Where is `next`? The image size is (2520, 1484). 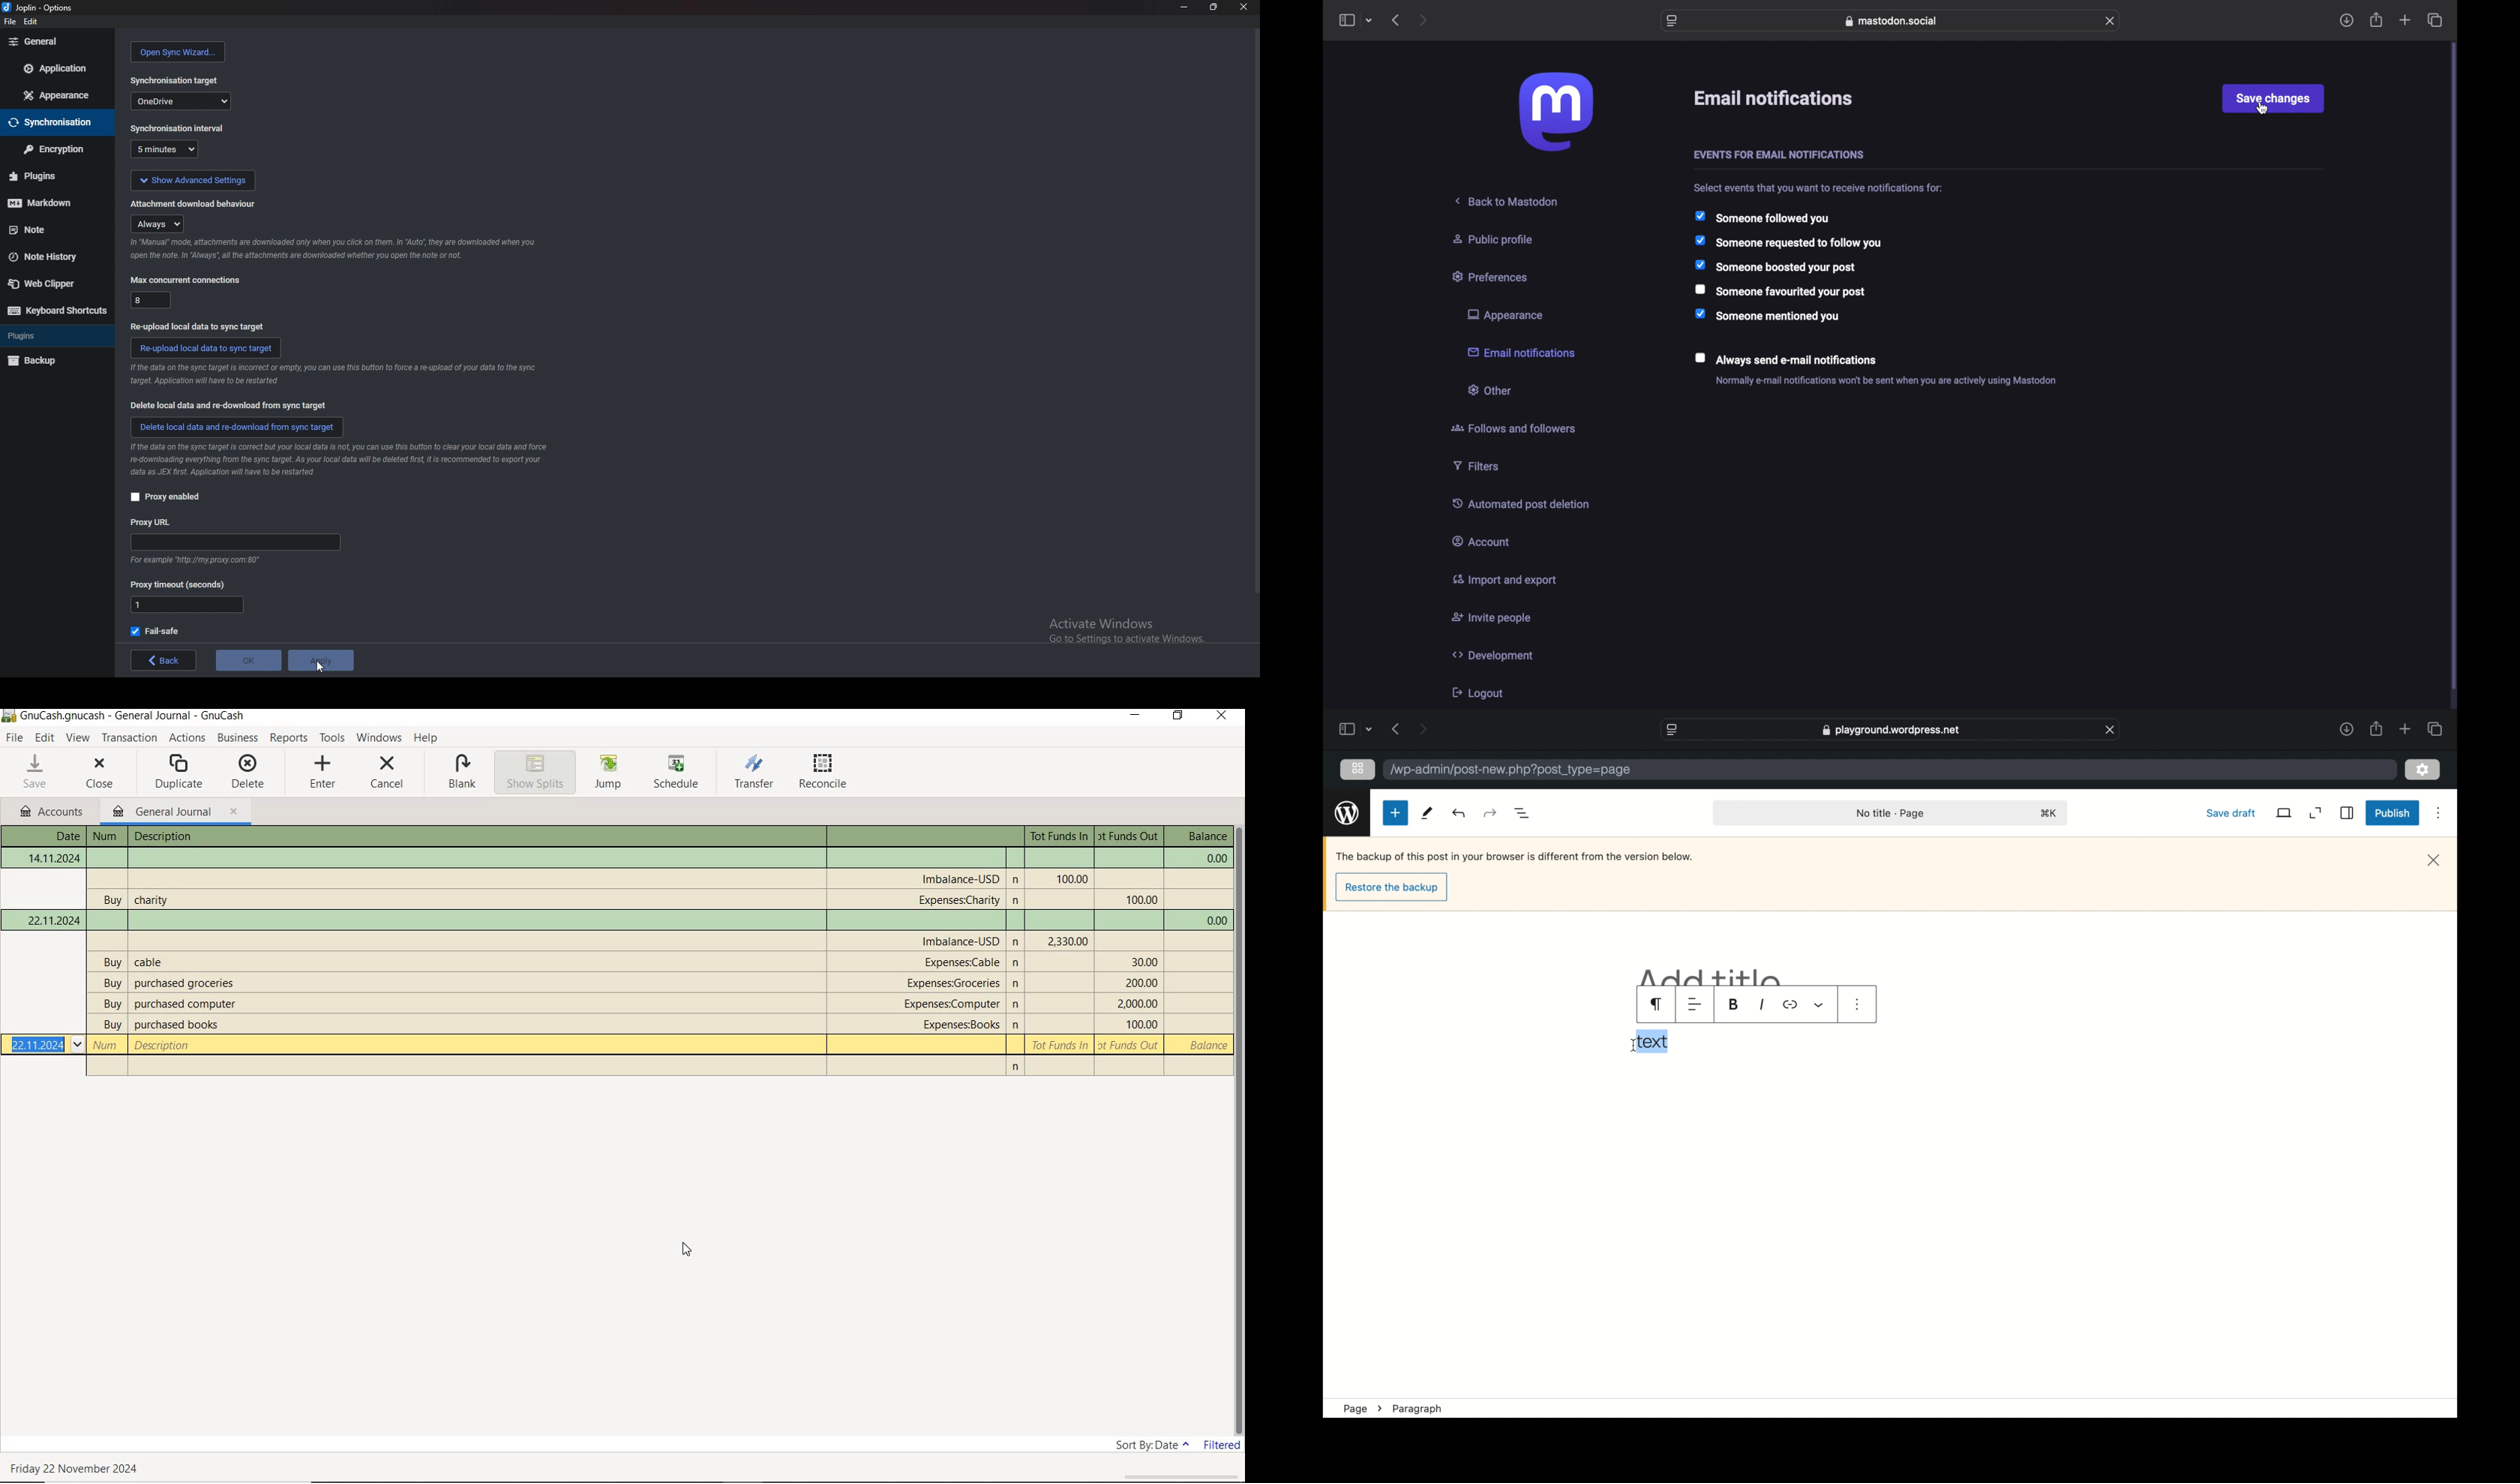 next is located at coordinates (1425, 20).